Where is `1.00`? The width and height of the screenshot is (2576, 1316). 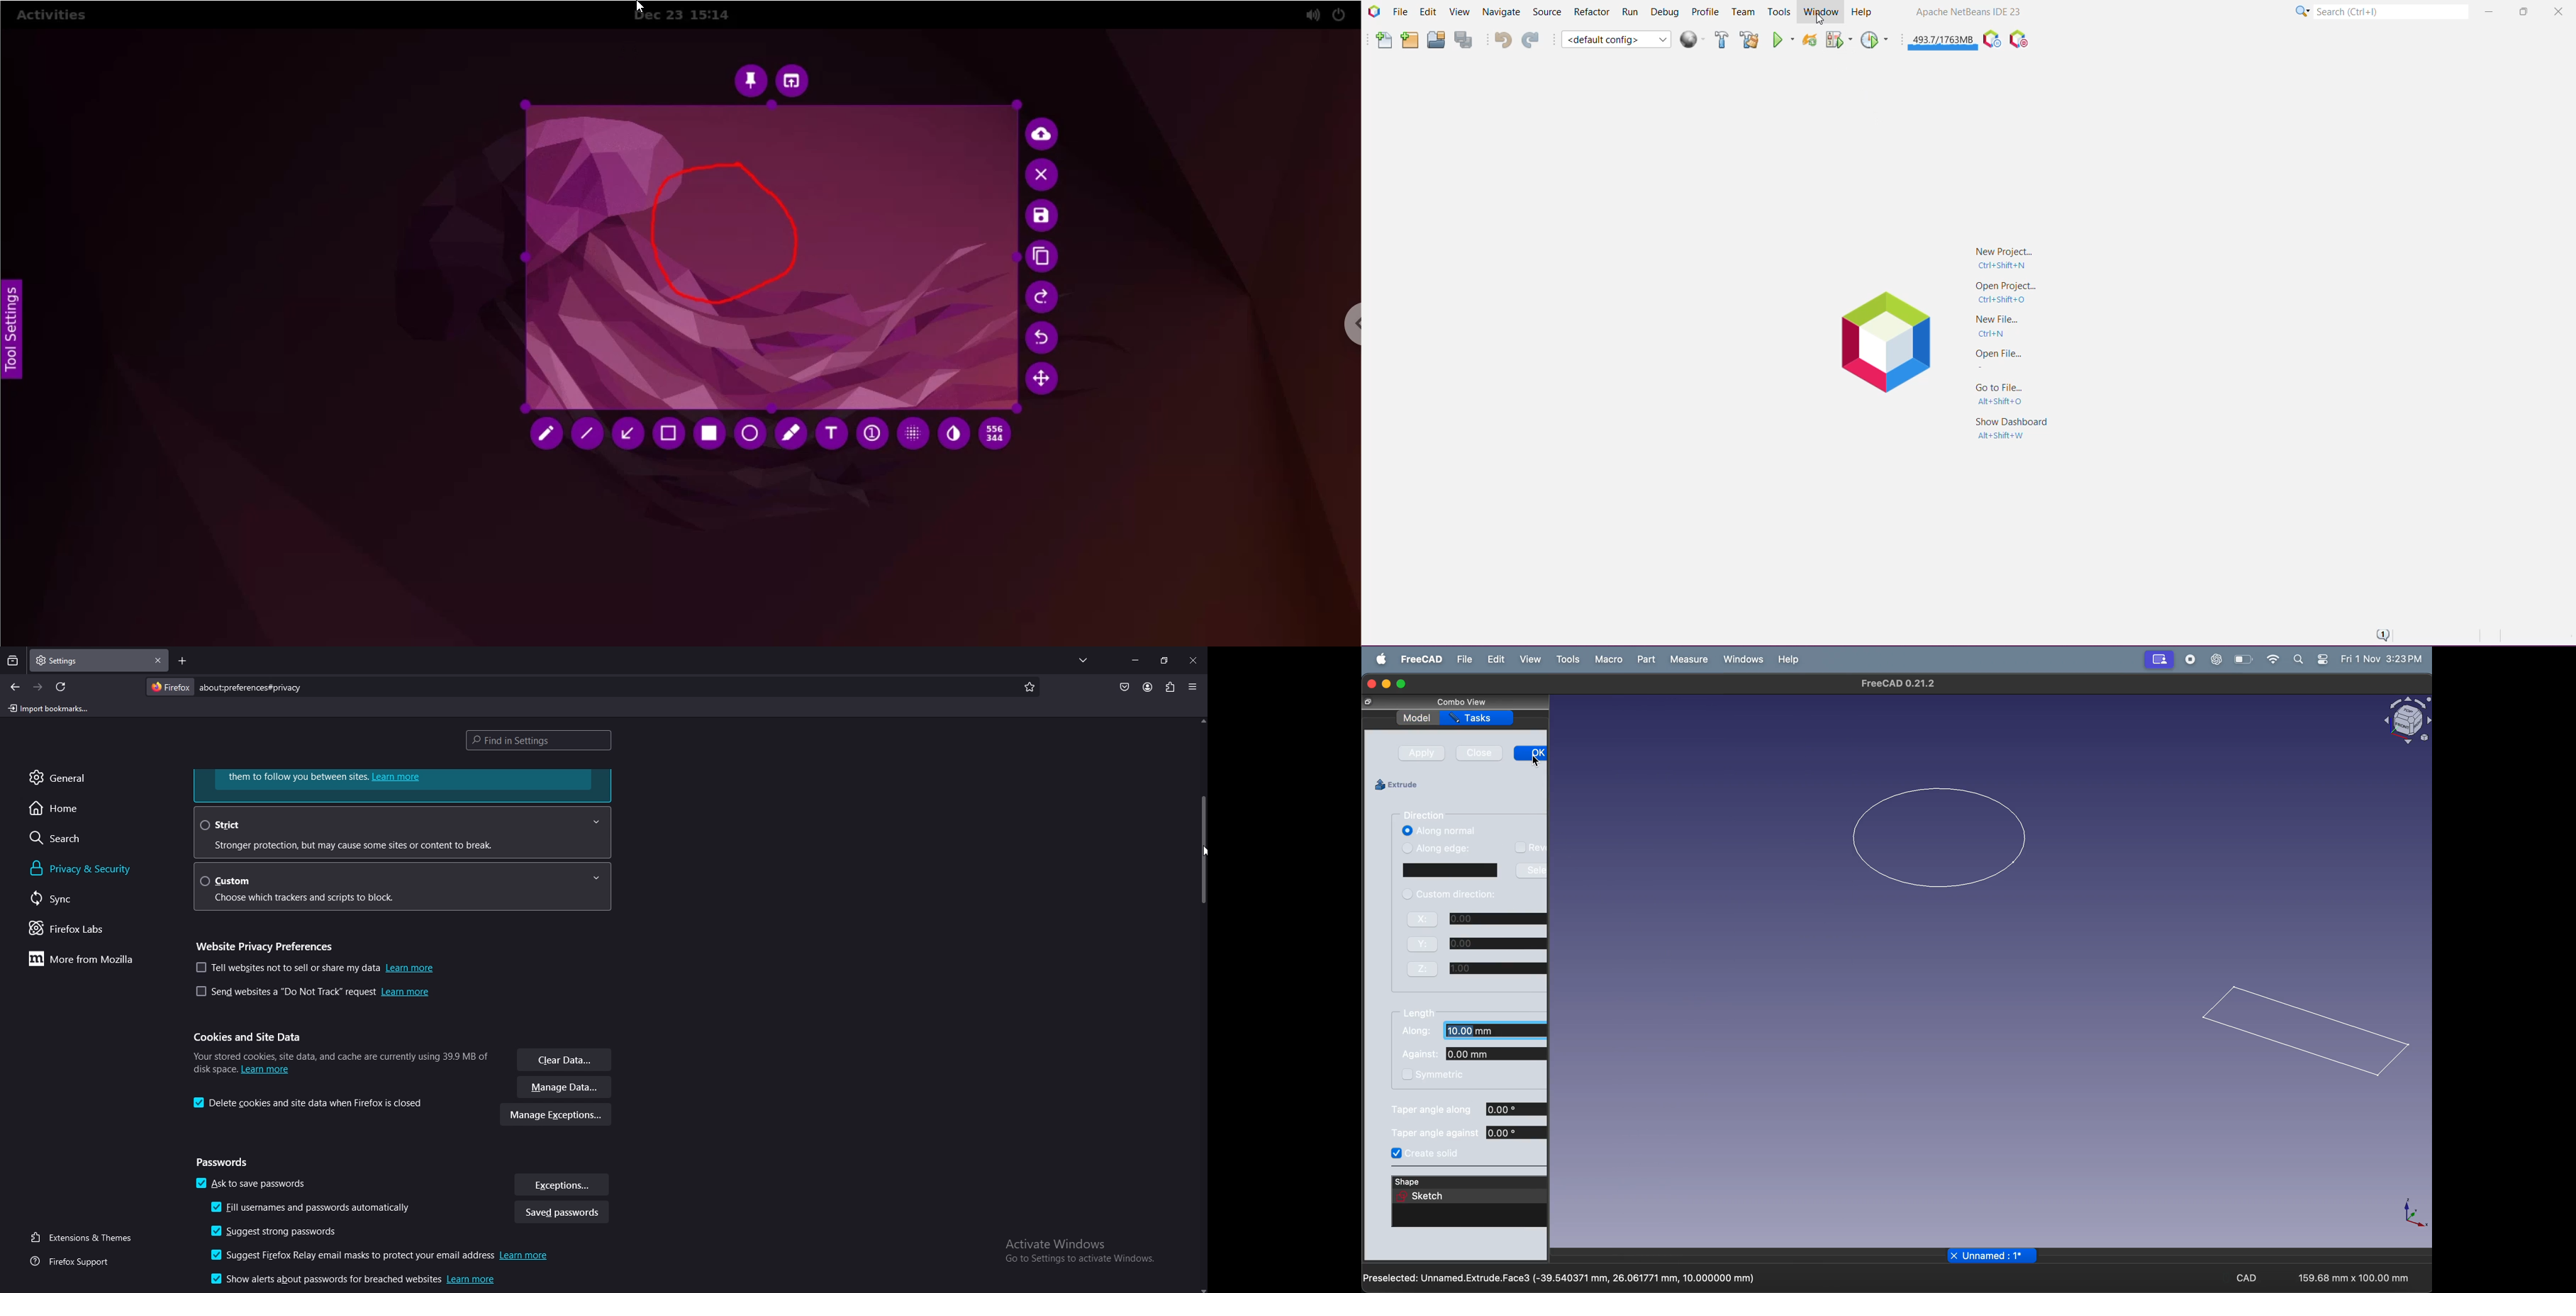 1.00 is located at coordinates (1499, 968).